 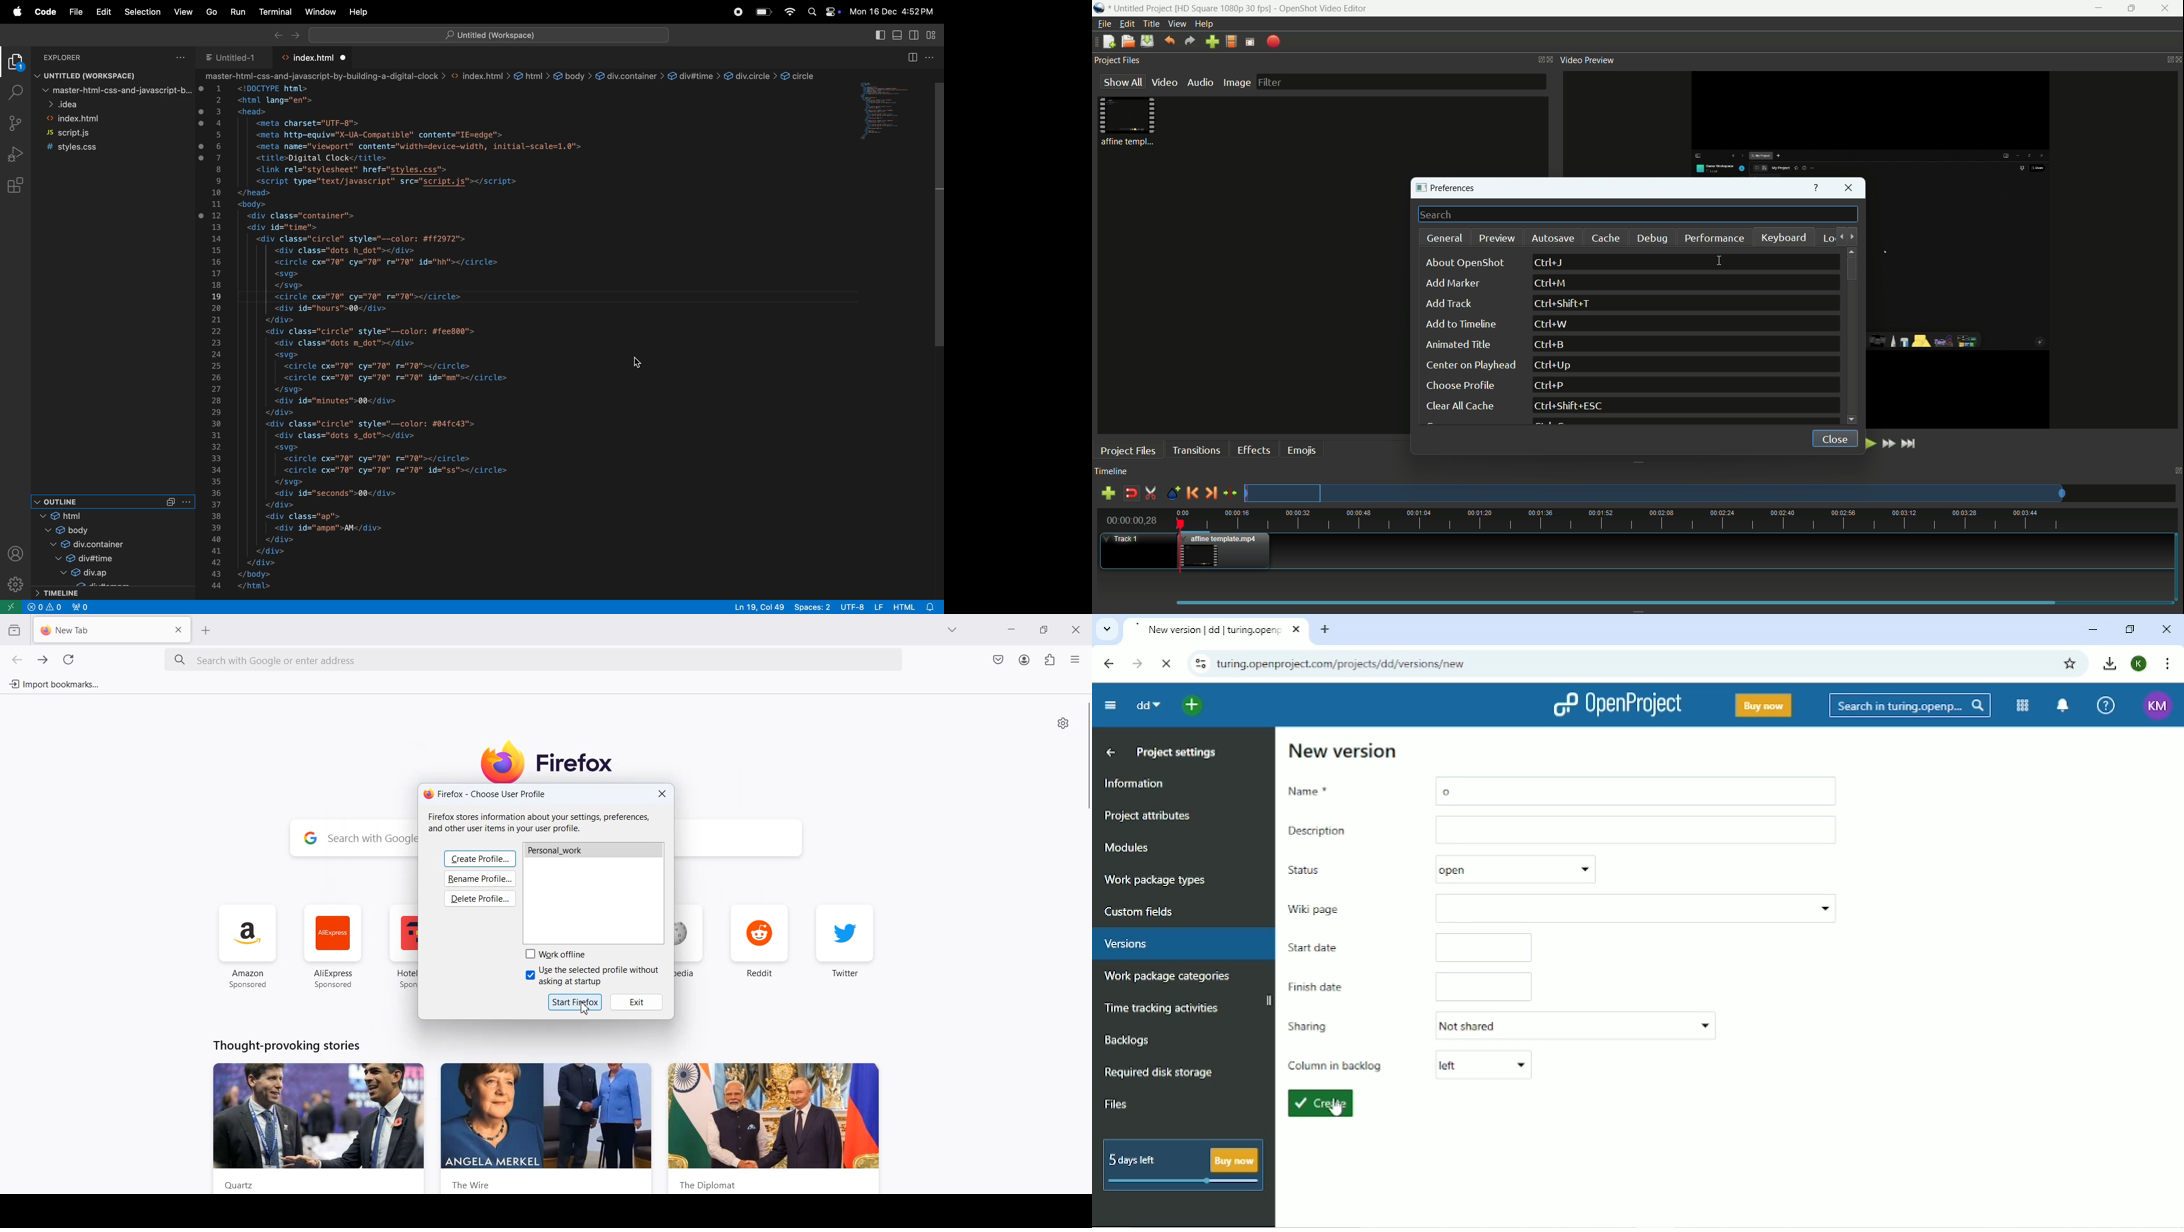 I want to click on Column in backlog, so click(x=1410, y=1065).